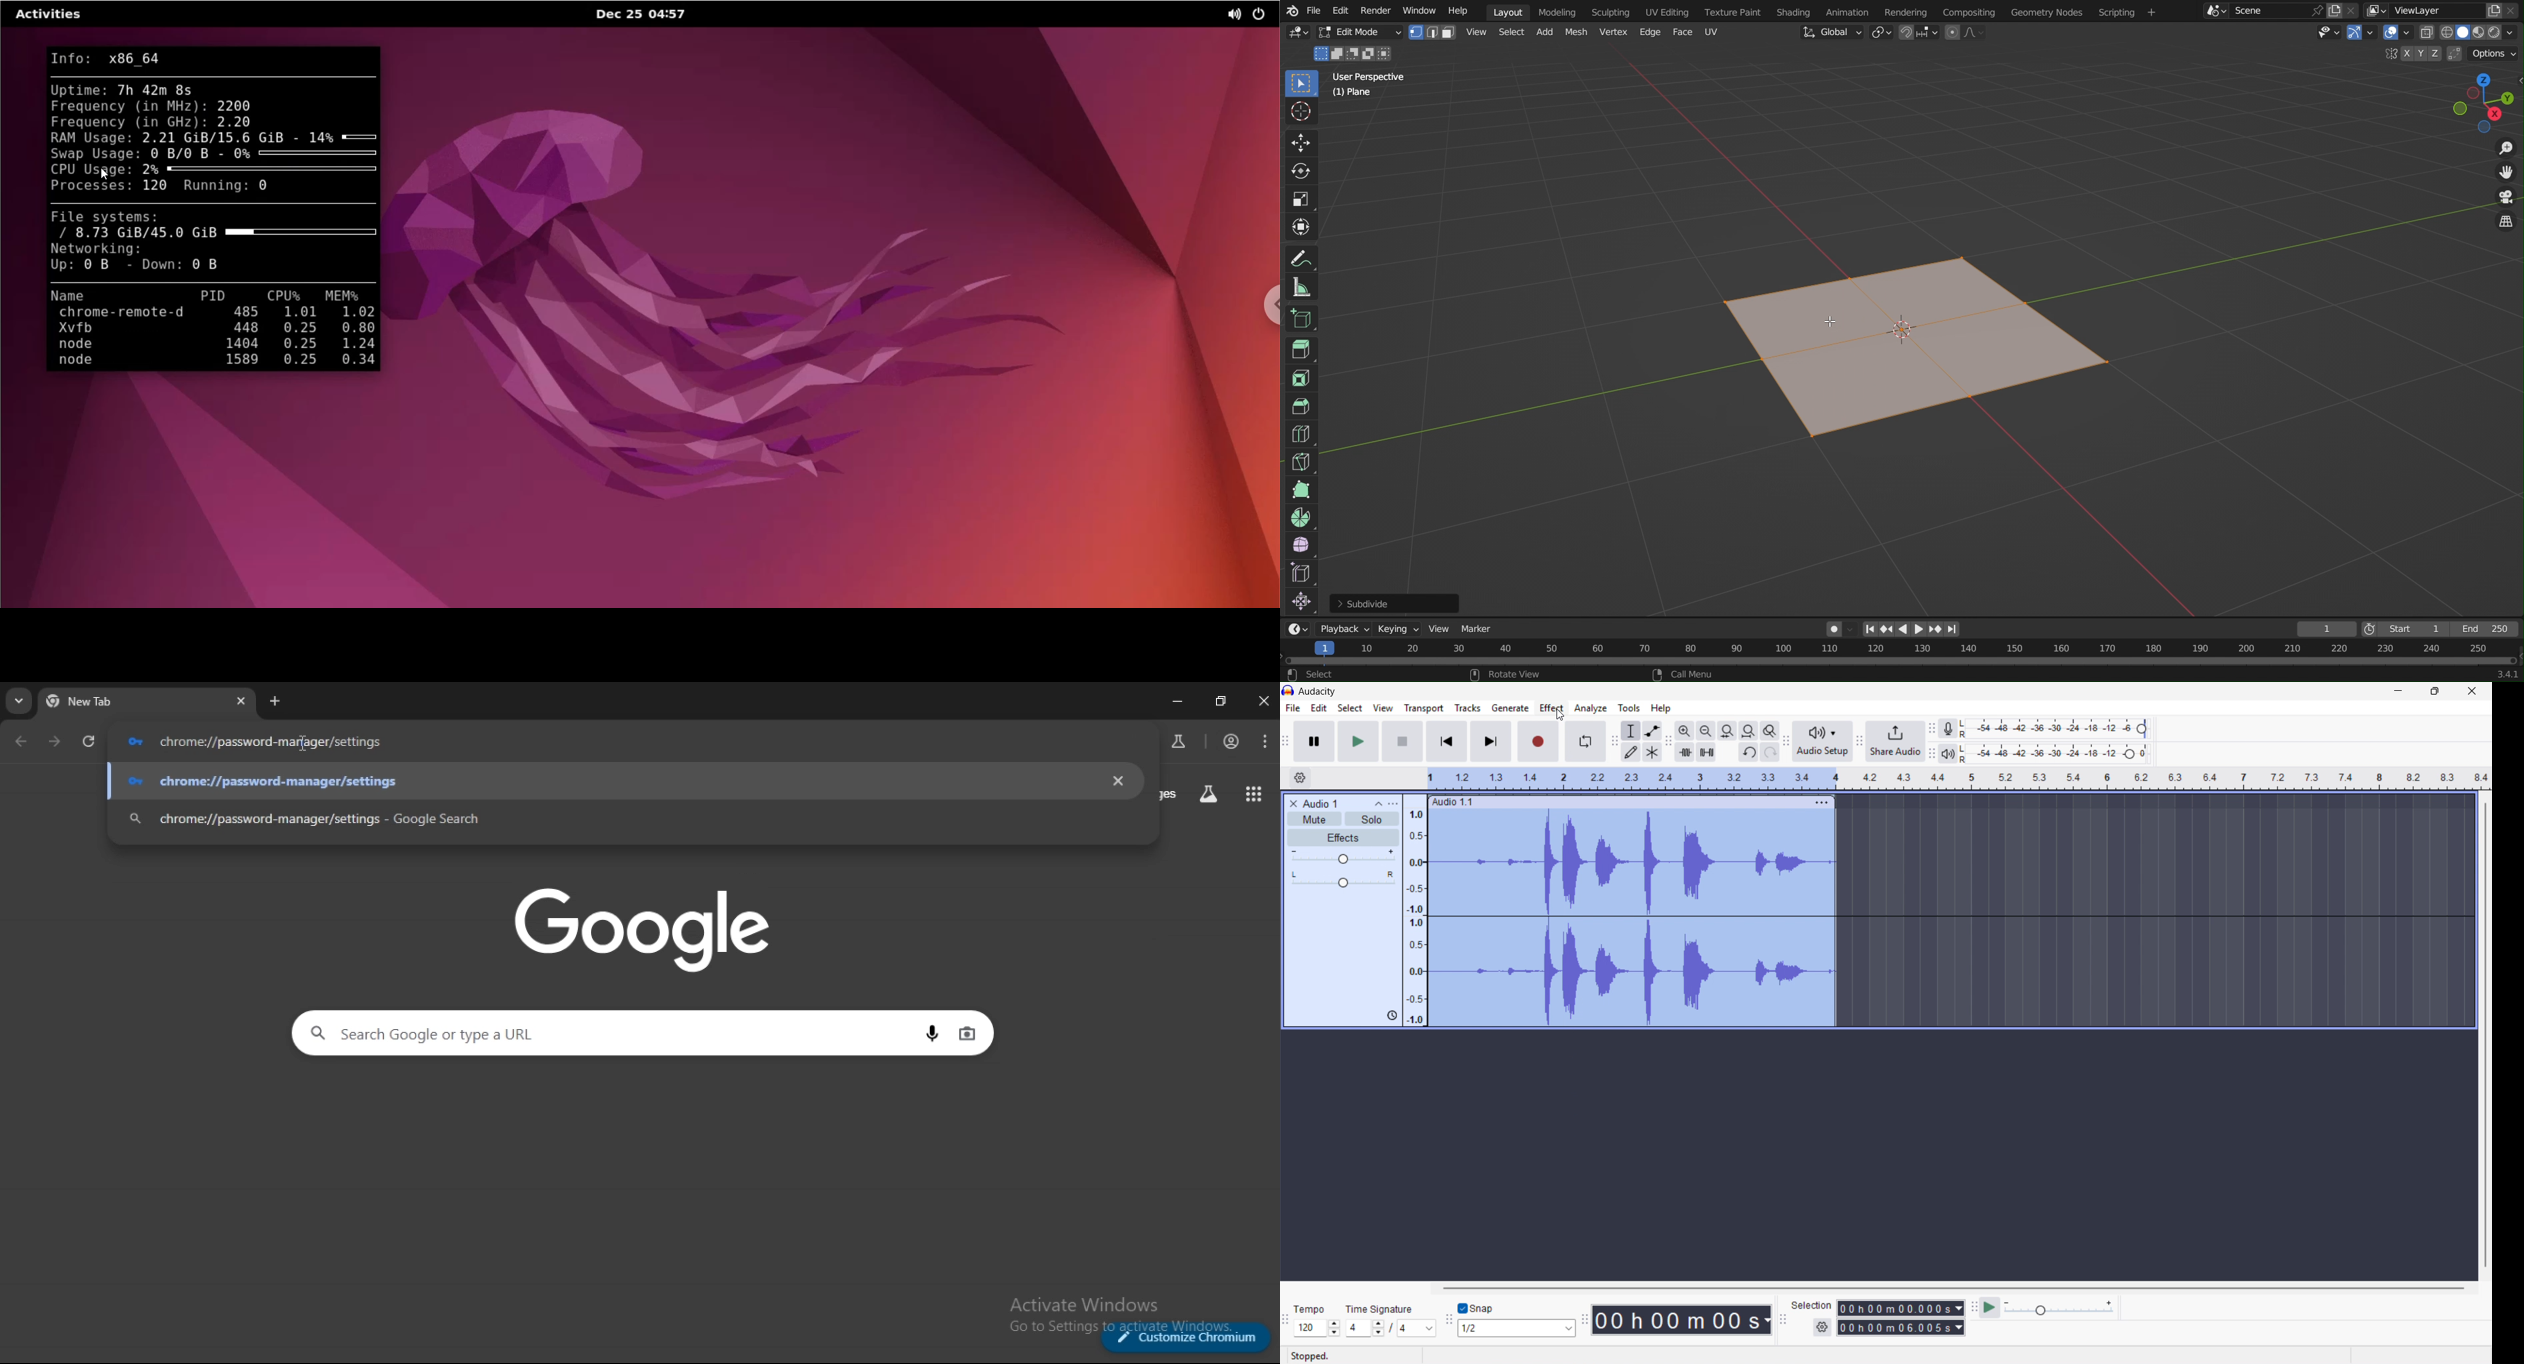  What do you see at coordinates (1848, 11) in the screenshot?
I see `Animation` at bounding box center [1848, 11].